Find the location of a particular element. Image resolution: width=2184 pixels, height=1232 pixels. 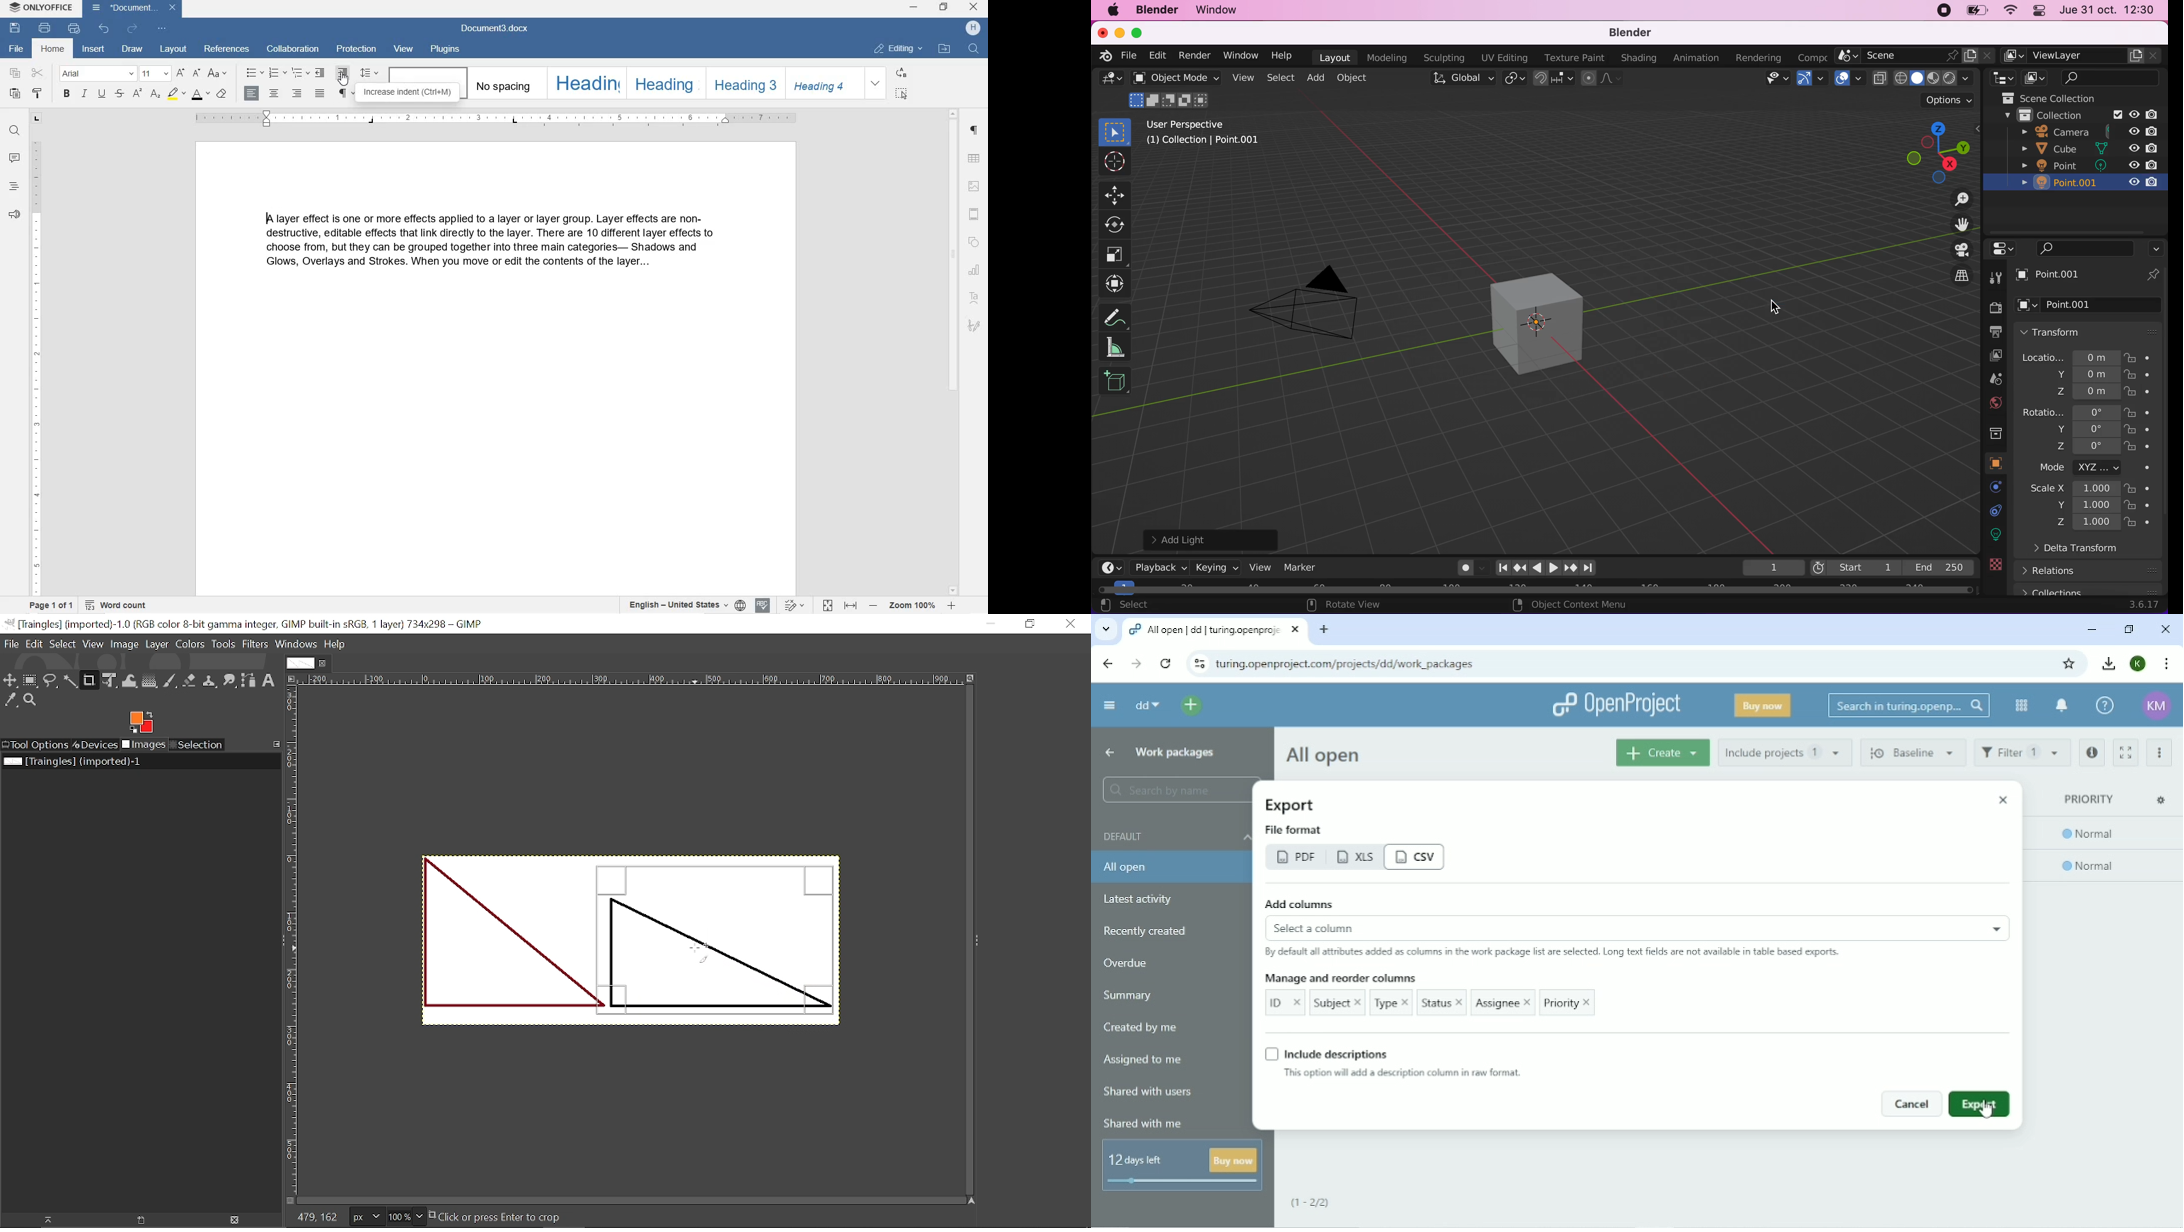

Horizontal ruler is located at coordinates (631, 680).